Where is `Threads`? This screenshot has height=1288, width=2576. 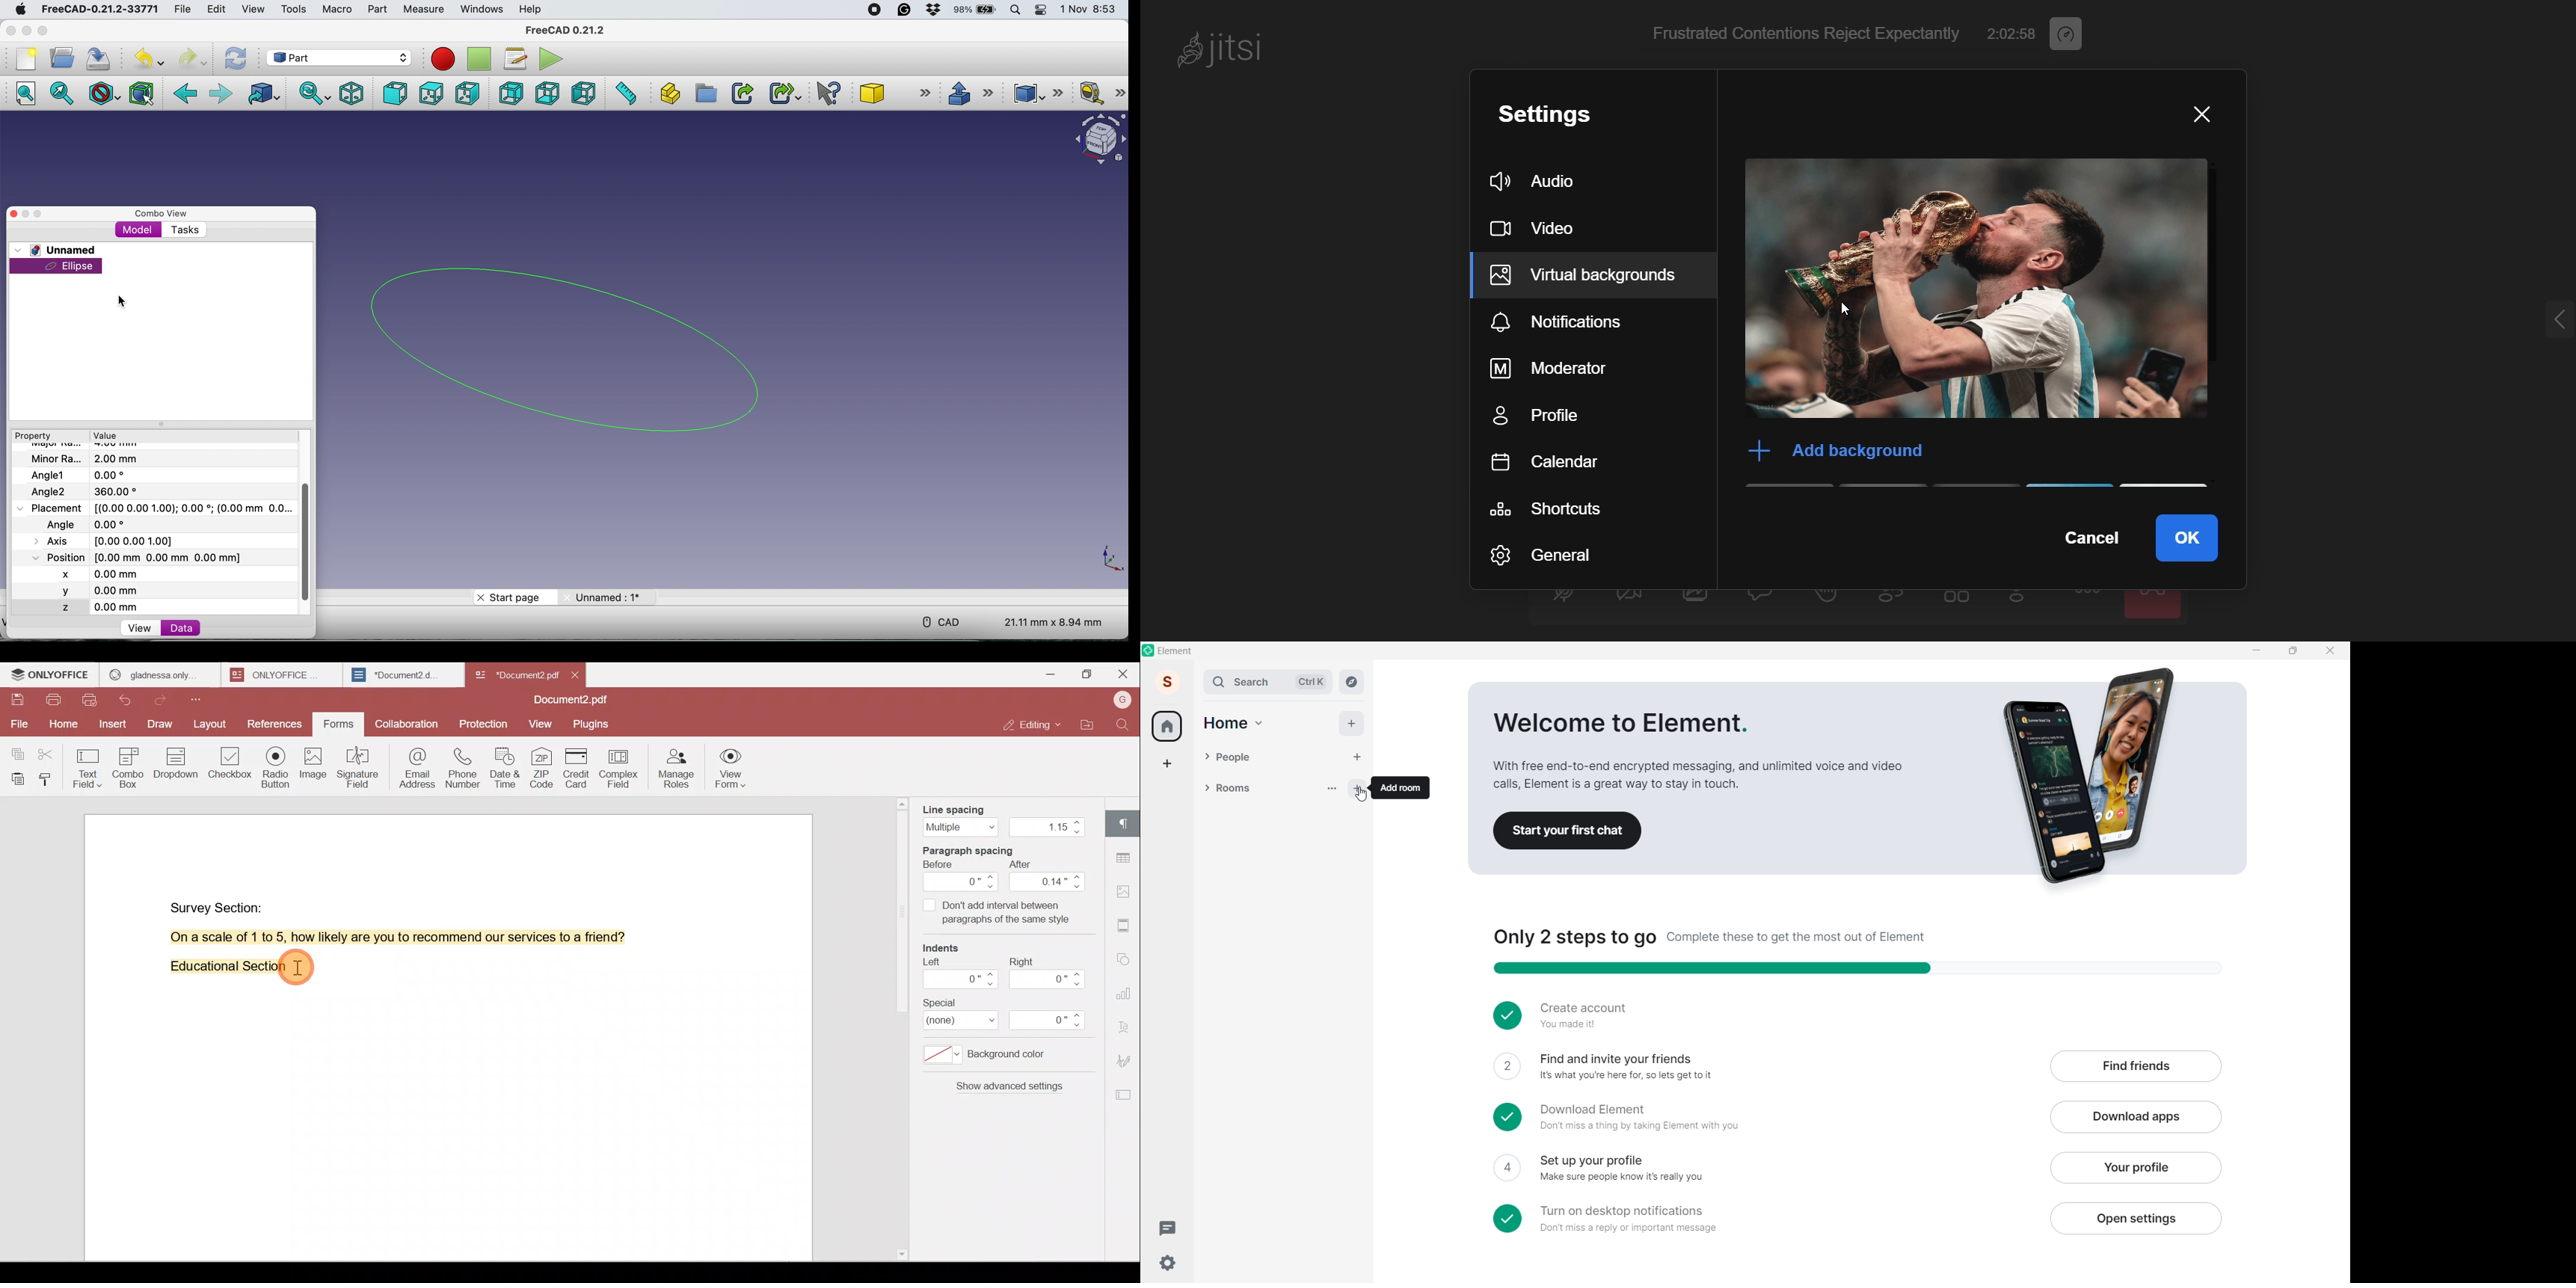
Threads is located at coordinates (1170, 1229).